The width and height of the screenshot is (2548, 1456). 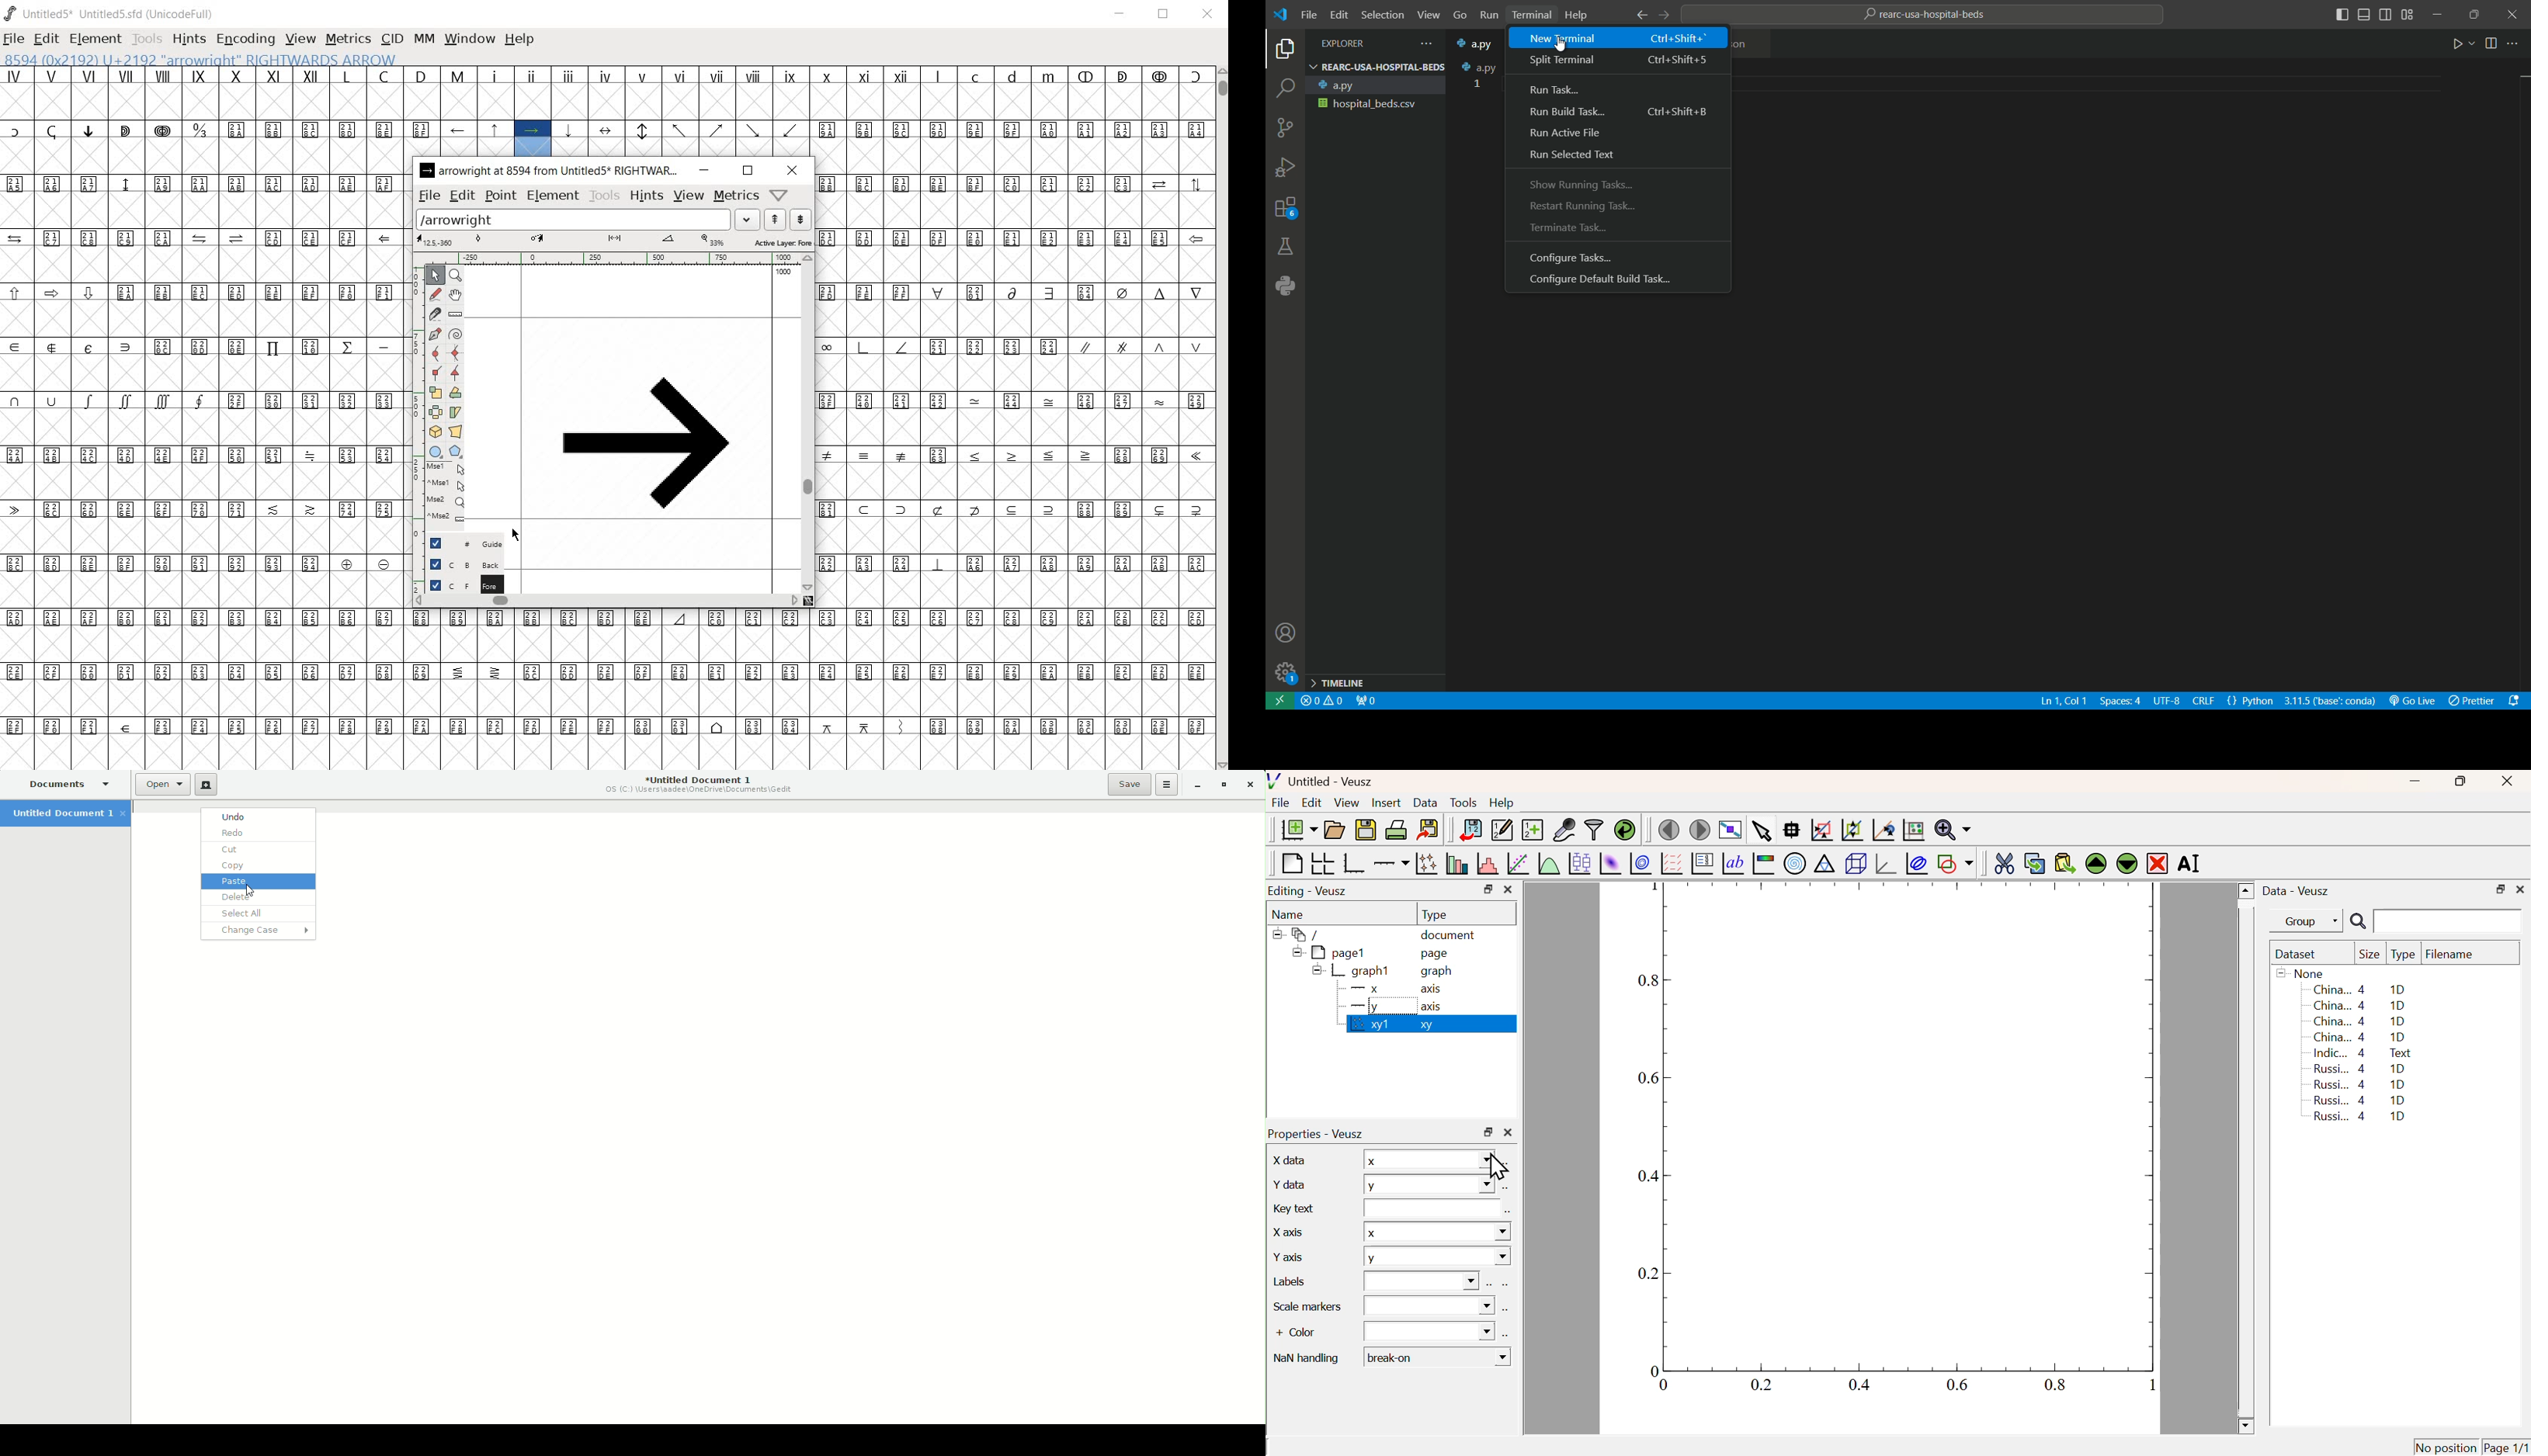 What do you see at coordinates (436, 451) in the screenshot?
I see `rectangle or ellipse` at bounding box center [436, 451].